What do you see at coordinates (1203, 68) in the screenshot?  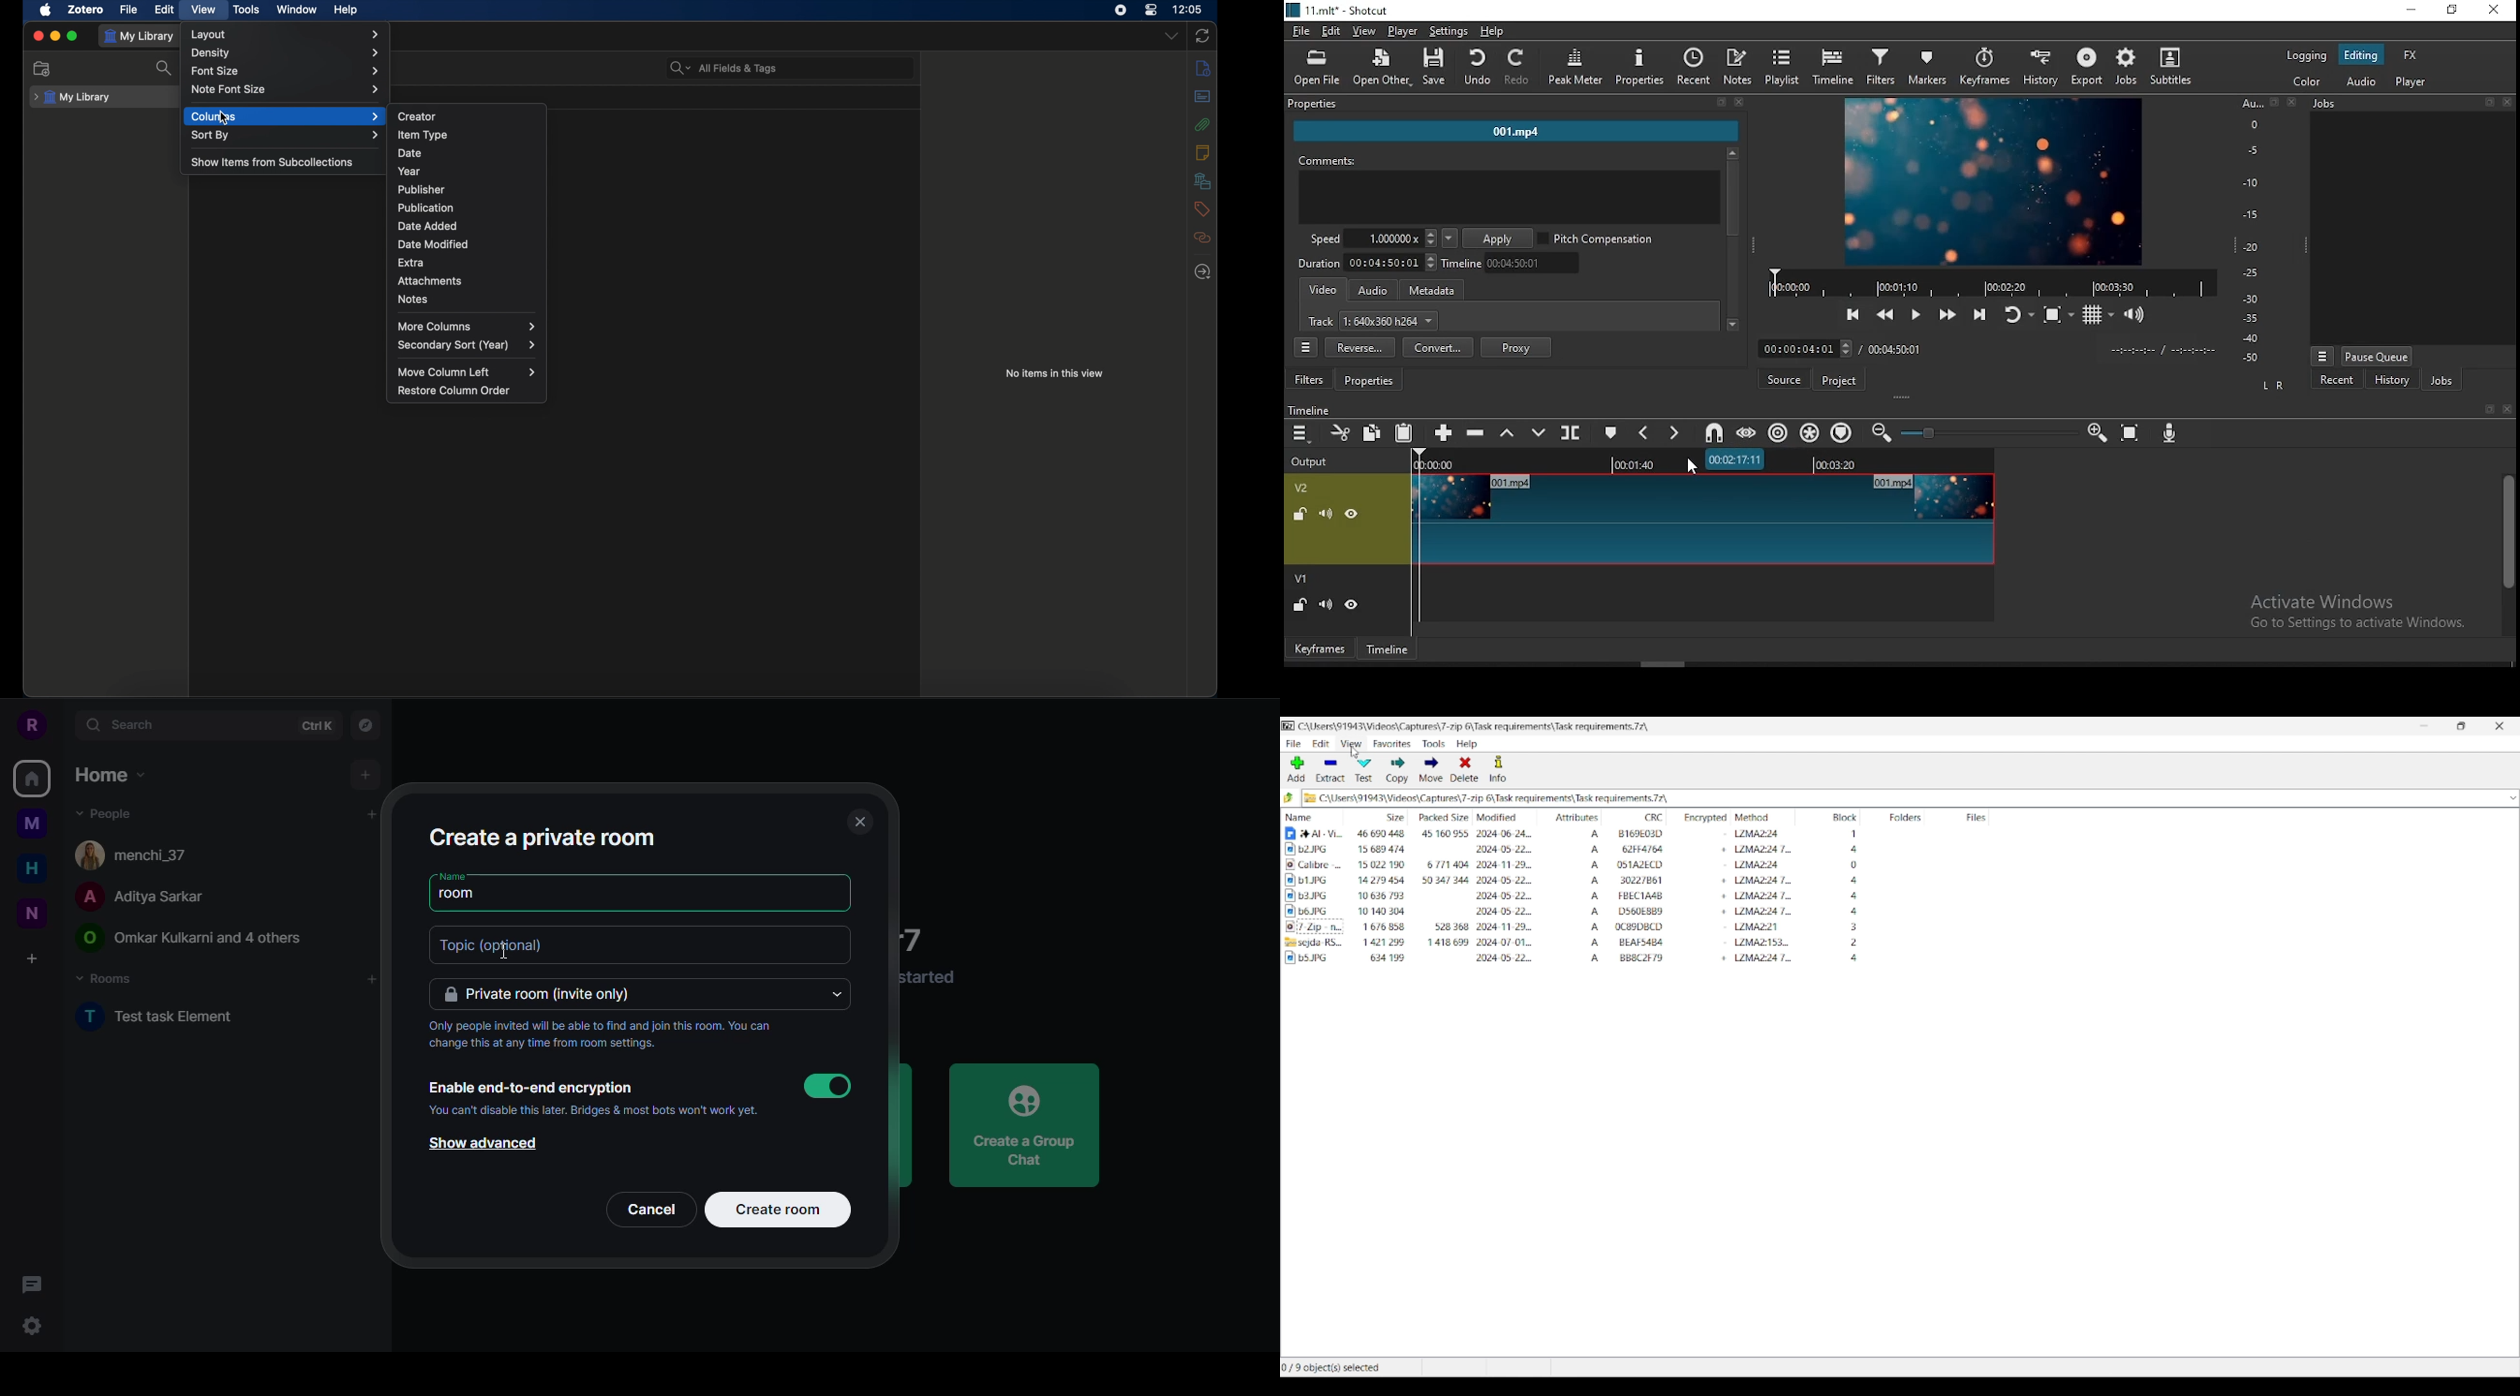 I see `info` at bounding box center [1203, 68].